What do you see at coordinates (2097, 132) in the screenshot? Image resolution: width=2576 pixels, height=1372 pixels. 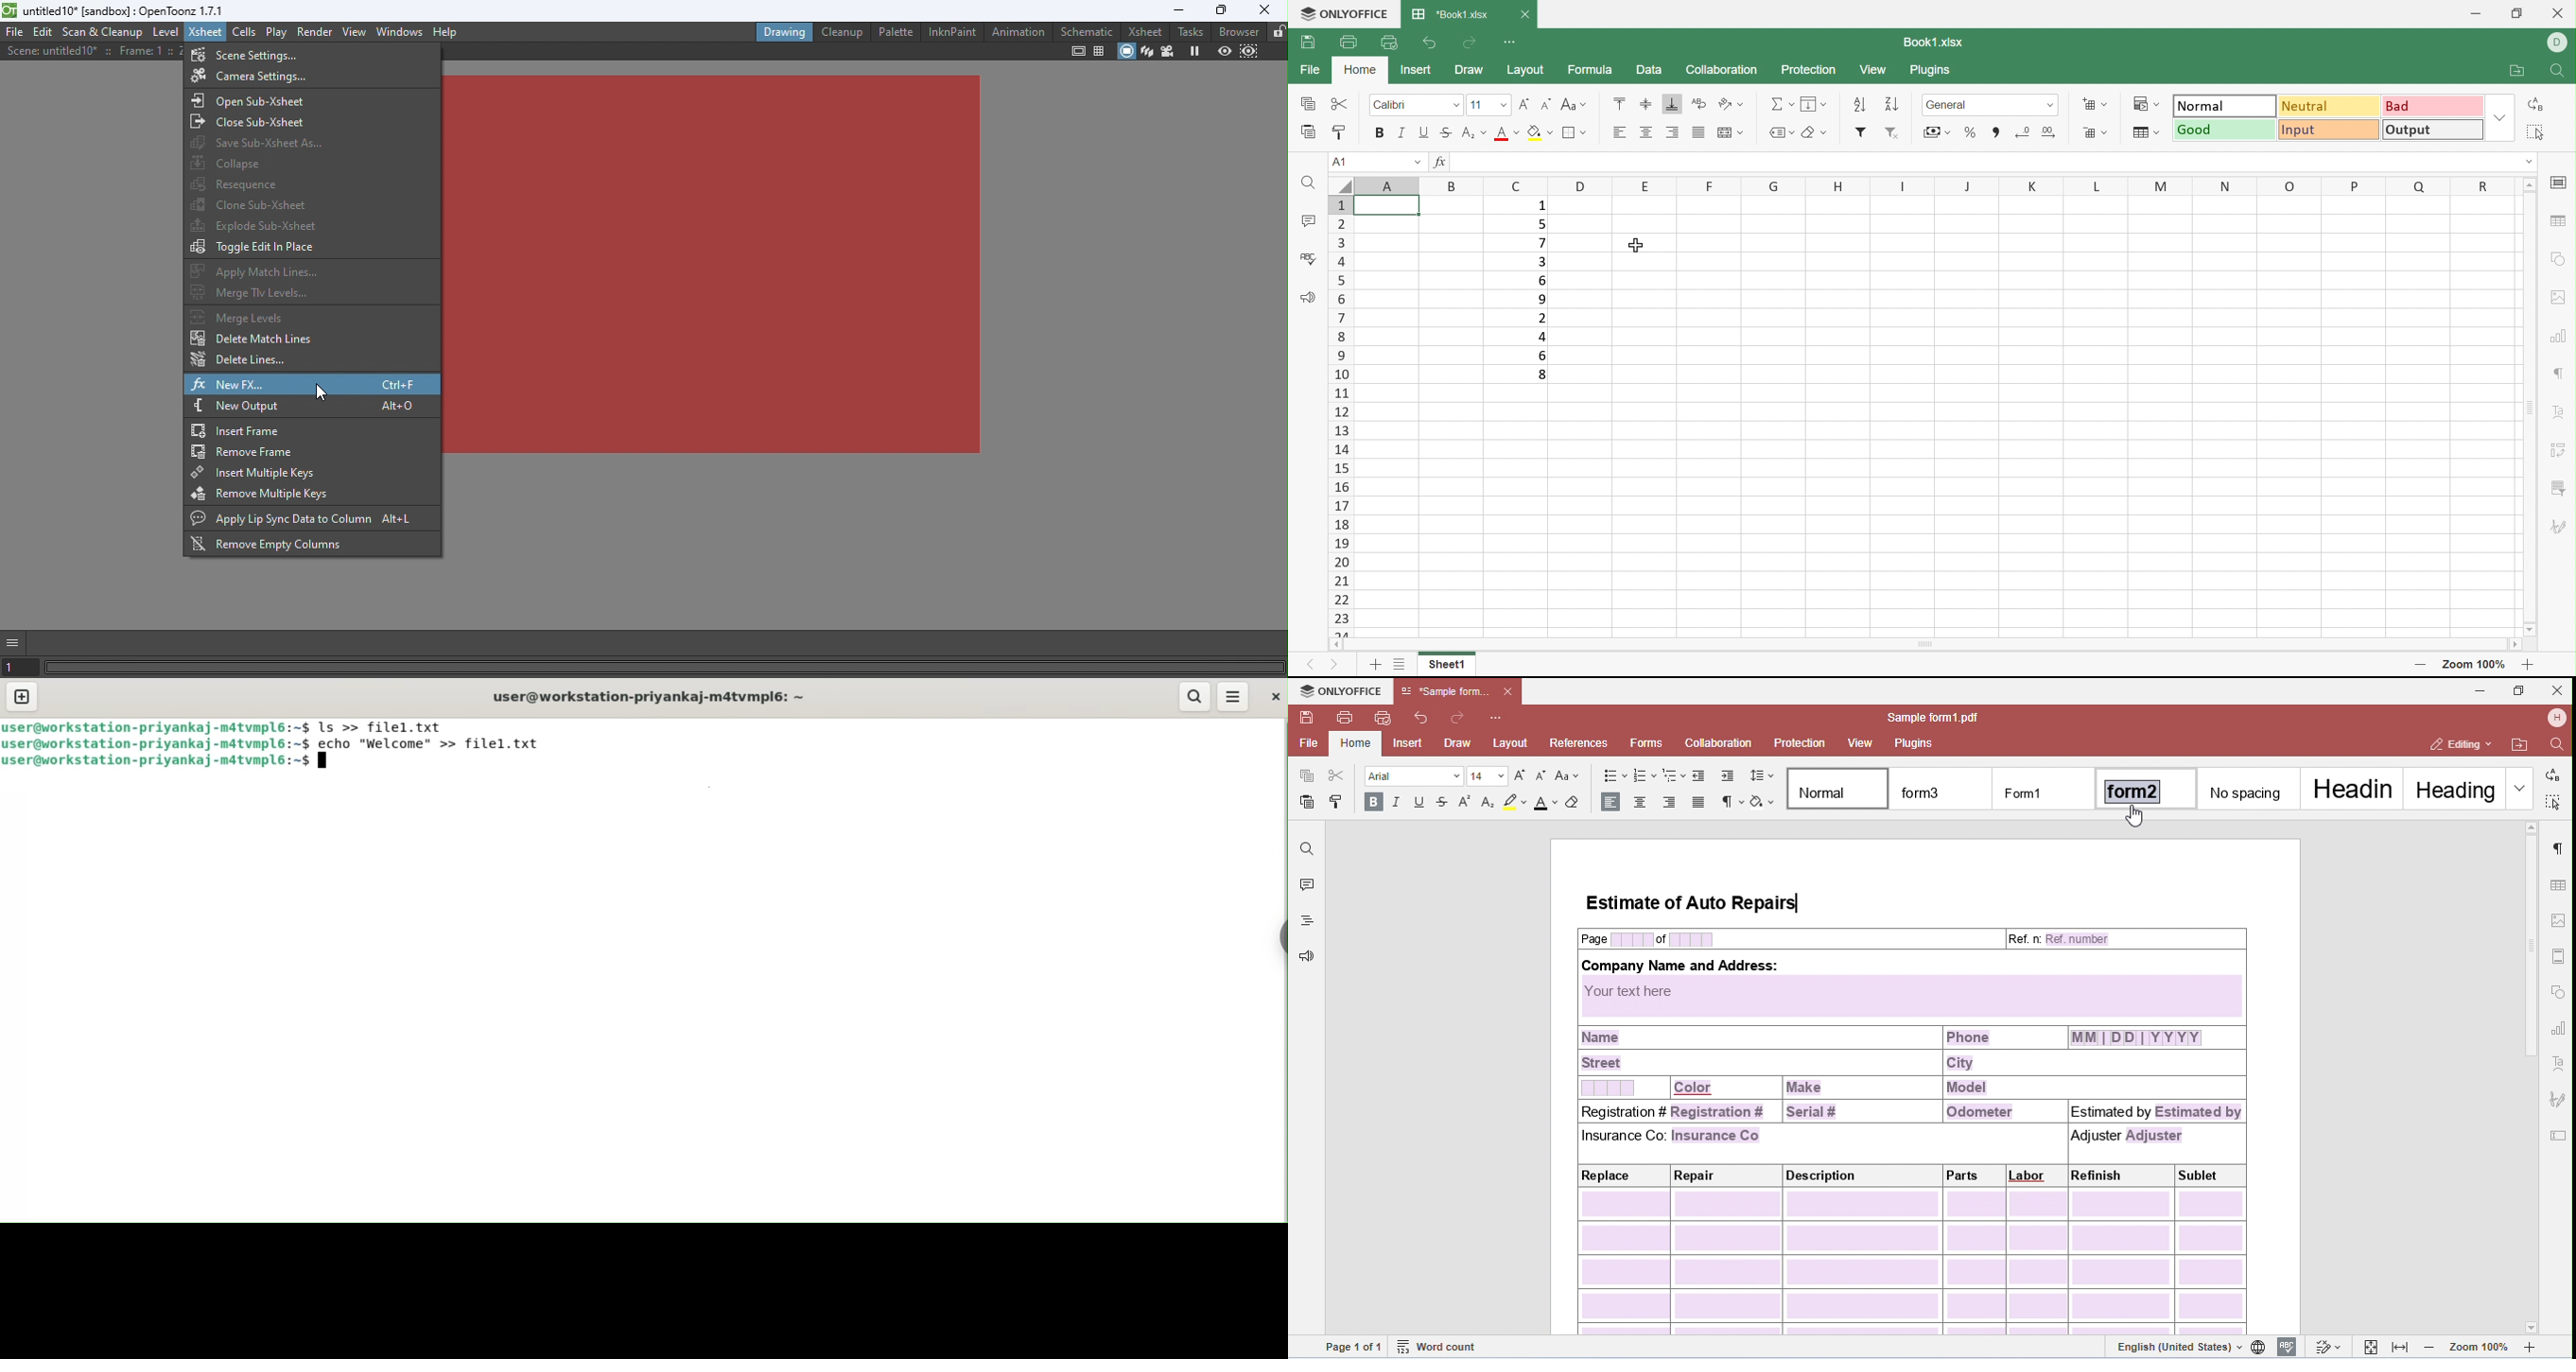 I see `Delete cells` at bounding box center [2097, 132].